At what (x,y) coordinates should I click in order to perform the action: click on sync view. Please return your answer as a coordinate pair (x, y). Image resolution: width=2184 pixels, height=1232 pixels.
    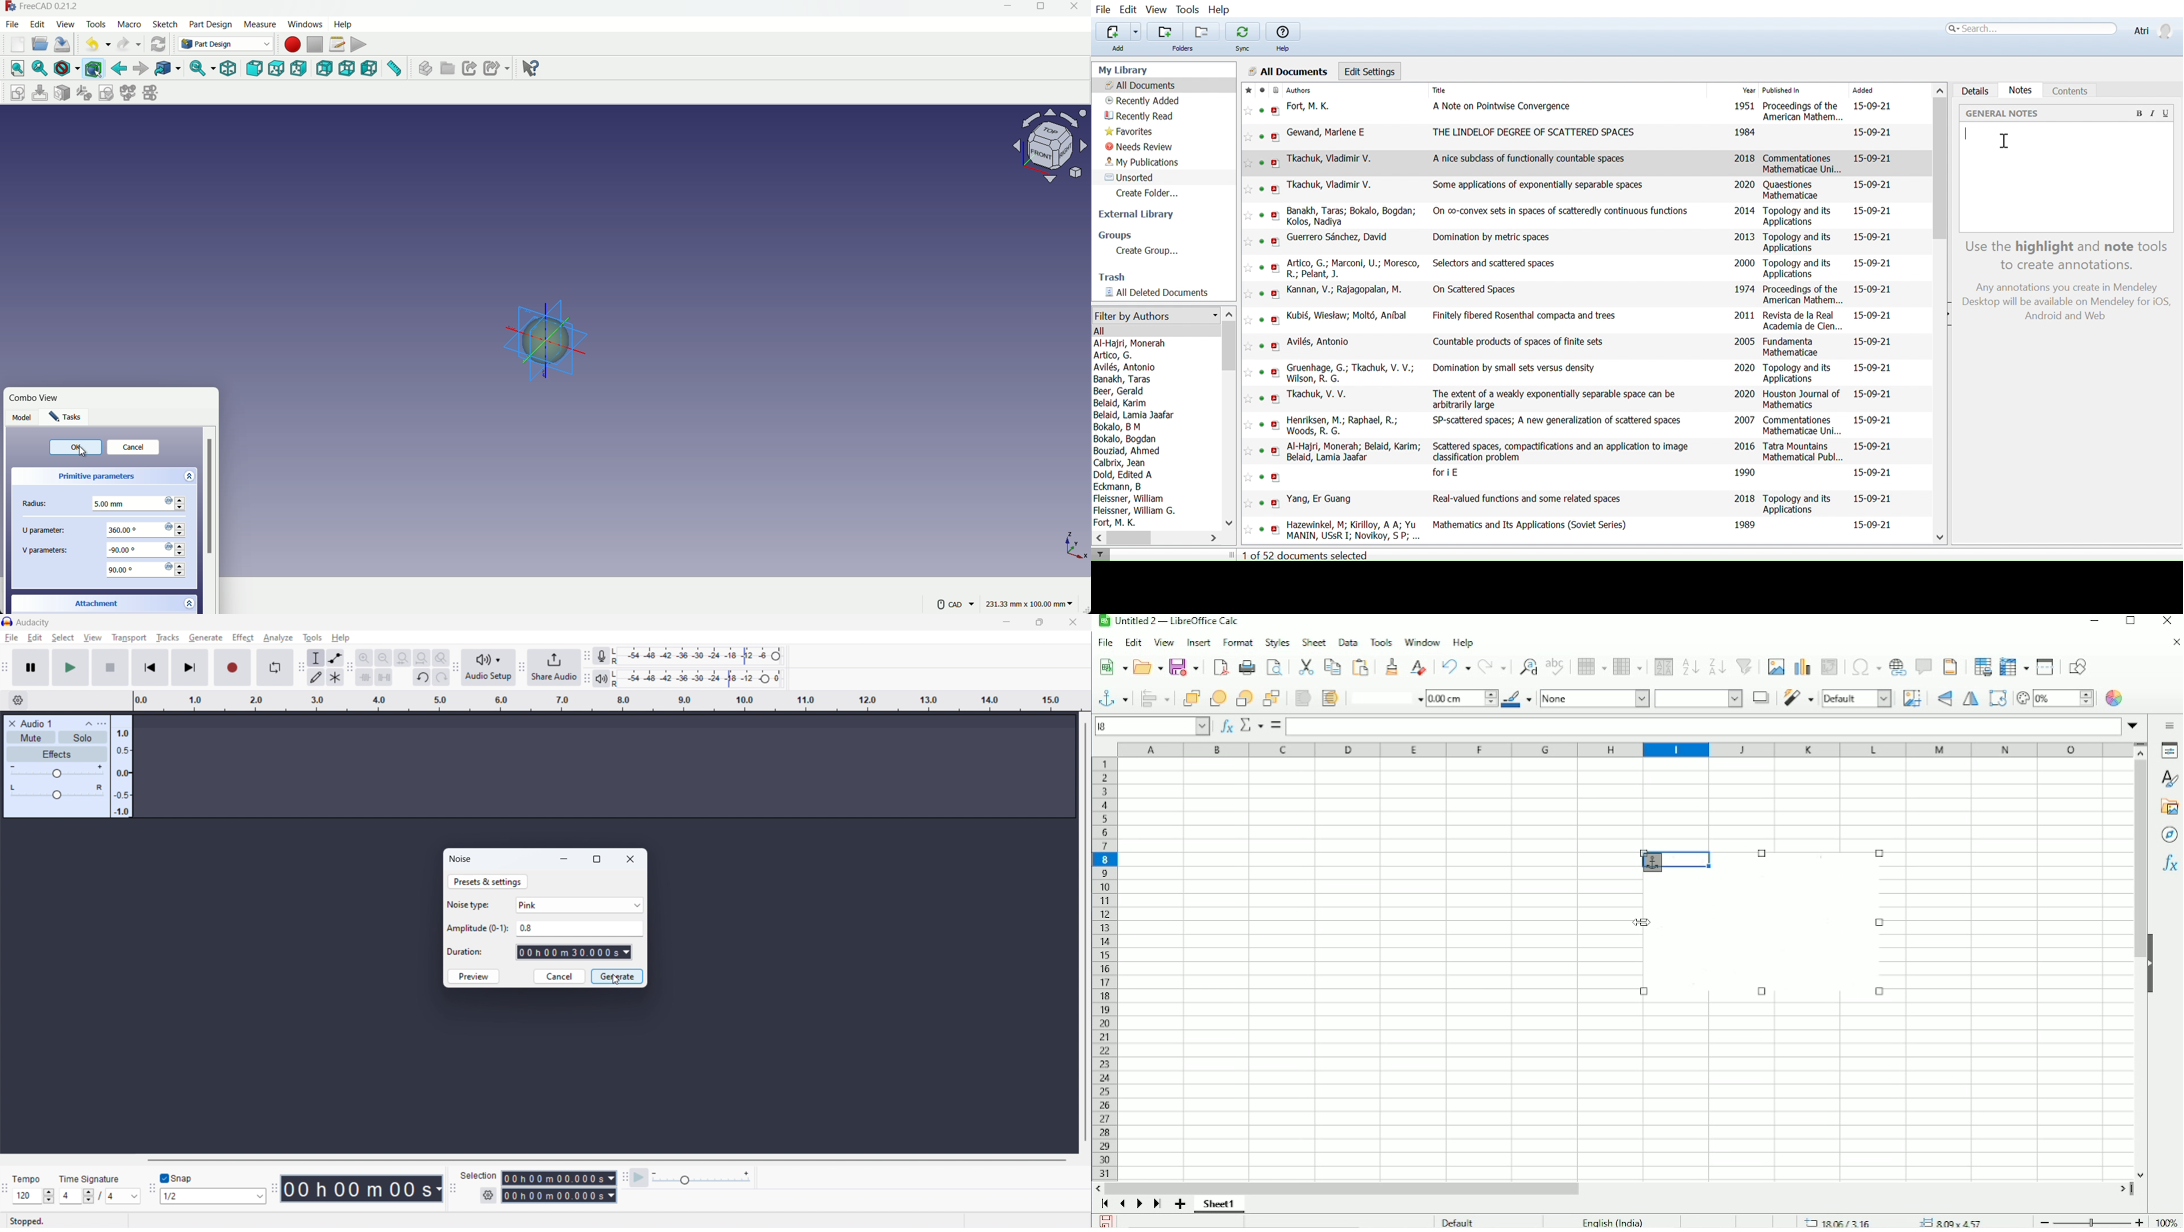
    Looking at the image, I should click on (197, 69).